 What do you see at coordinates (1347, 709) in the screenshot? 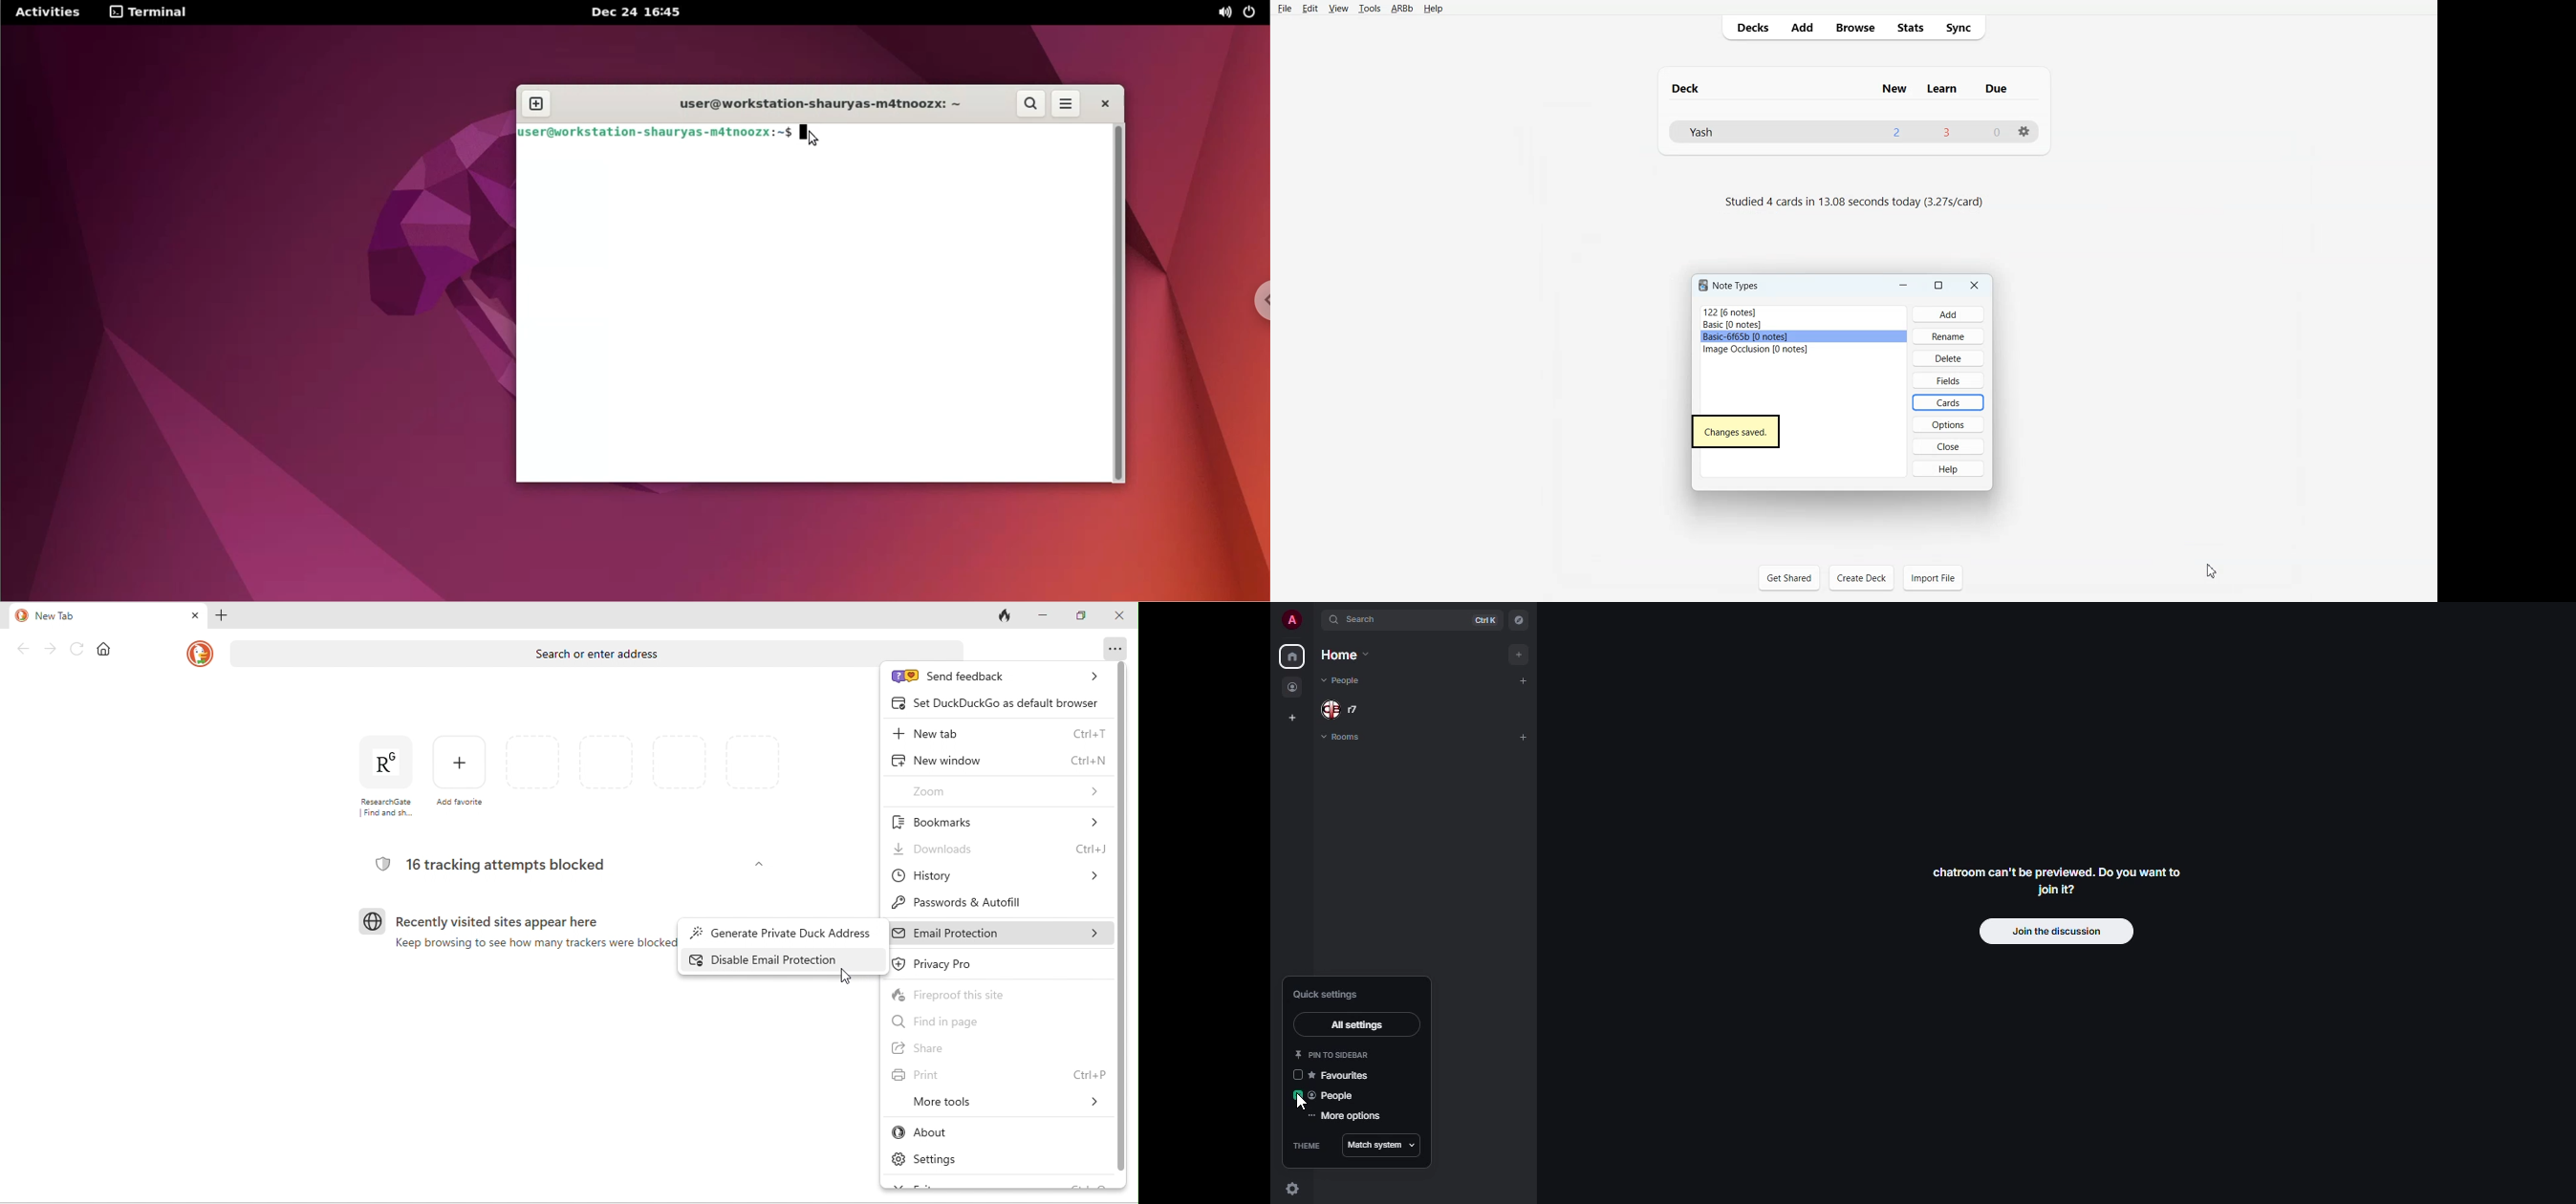
I see `people` at bounding box center [1347, 709].